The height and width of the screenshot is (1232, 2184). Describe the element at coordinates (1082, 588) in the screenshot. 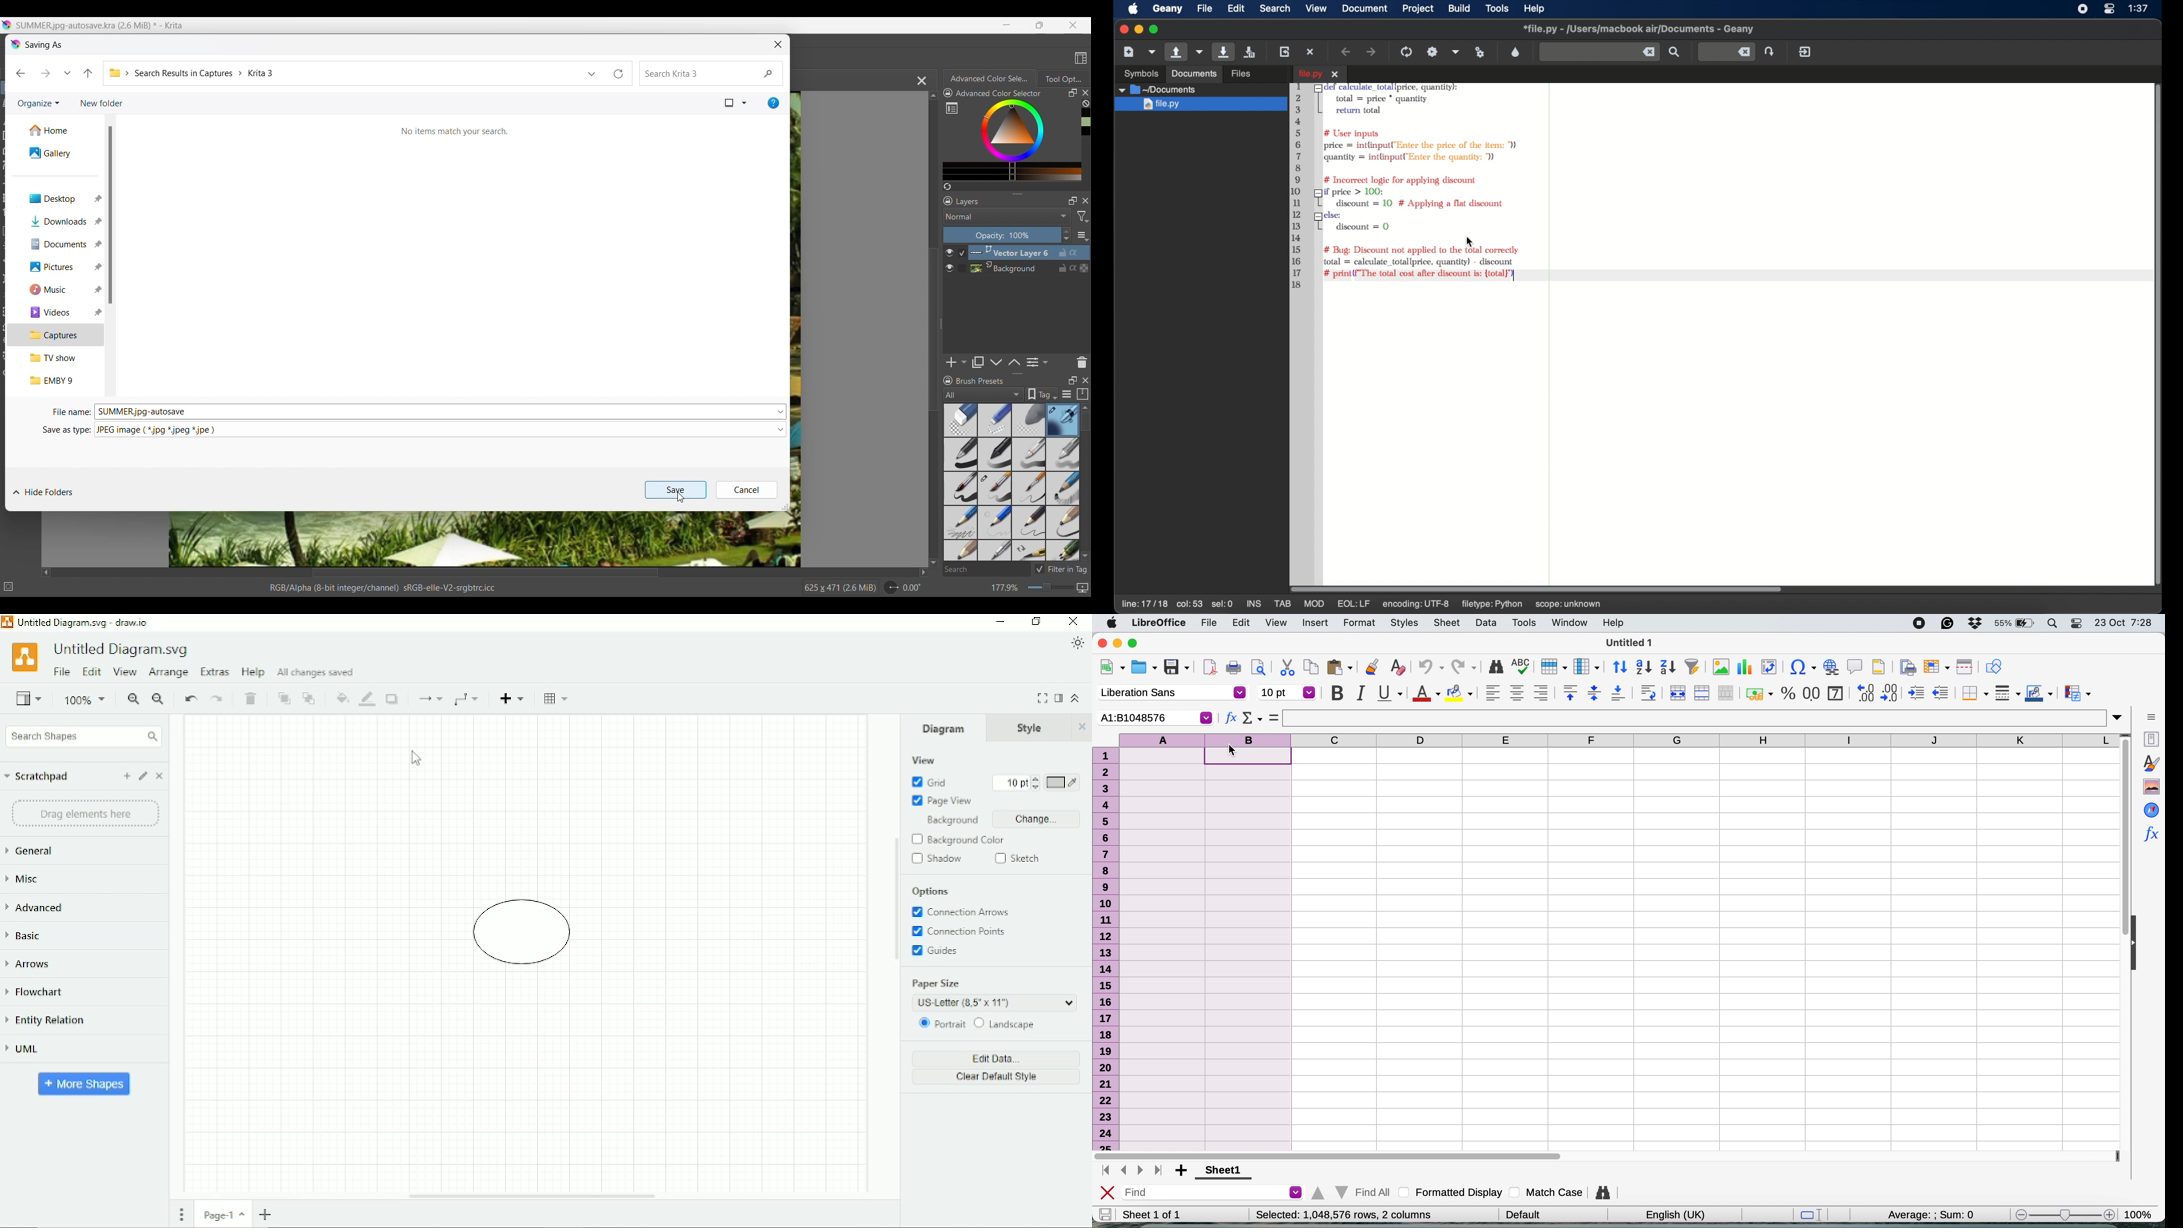

I see `Map displayed canvas between pixel and print size` at that location.